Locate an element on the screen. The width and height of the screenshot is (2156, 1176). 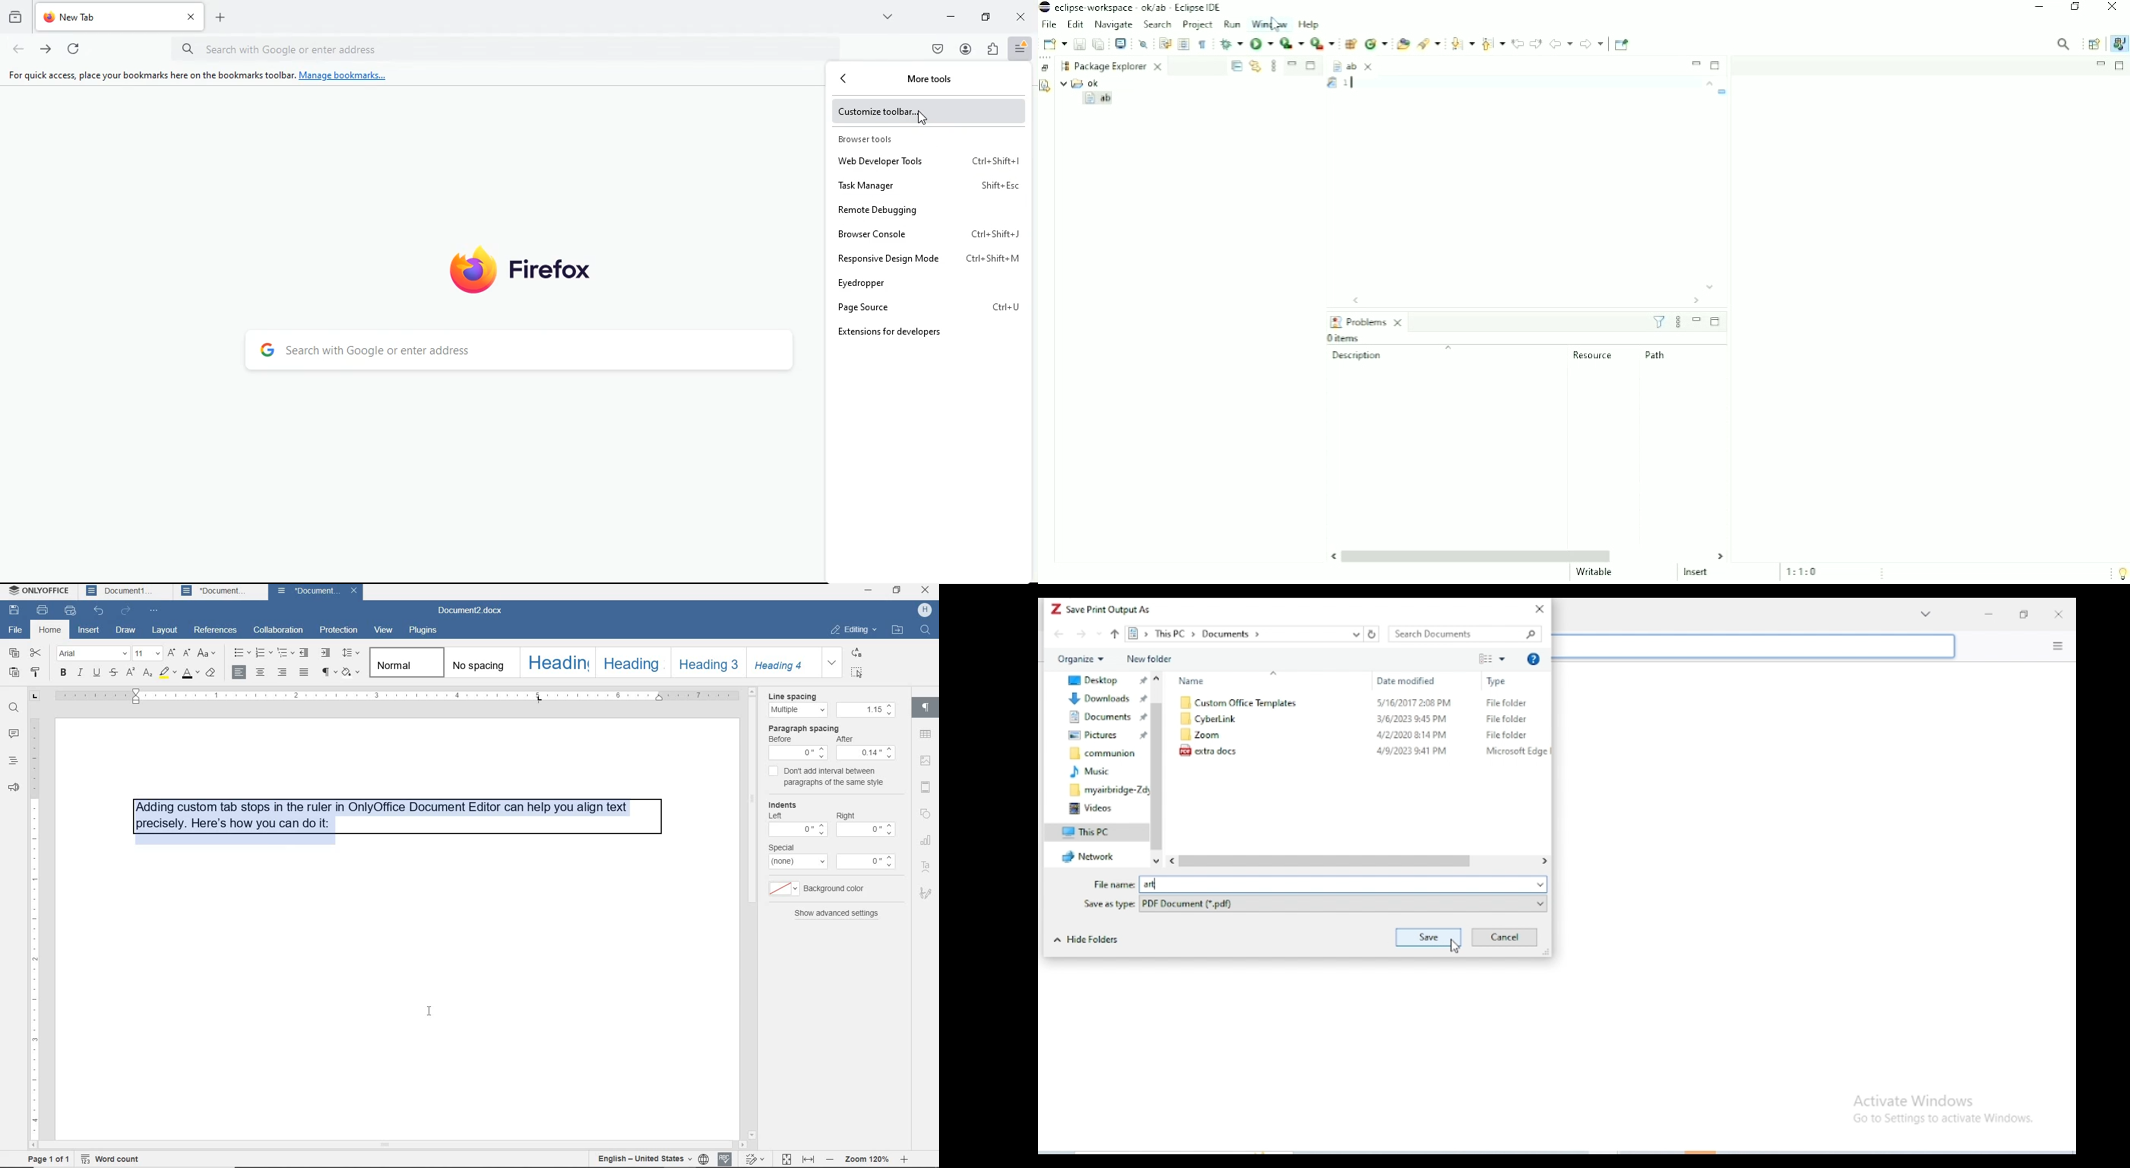
fit to page is located at coordinates (786, 1159).